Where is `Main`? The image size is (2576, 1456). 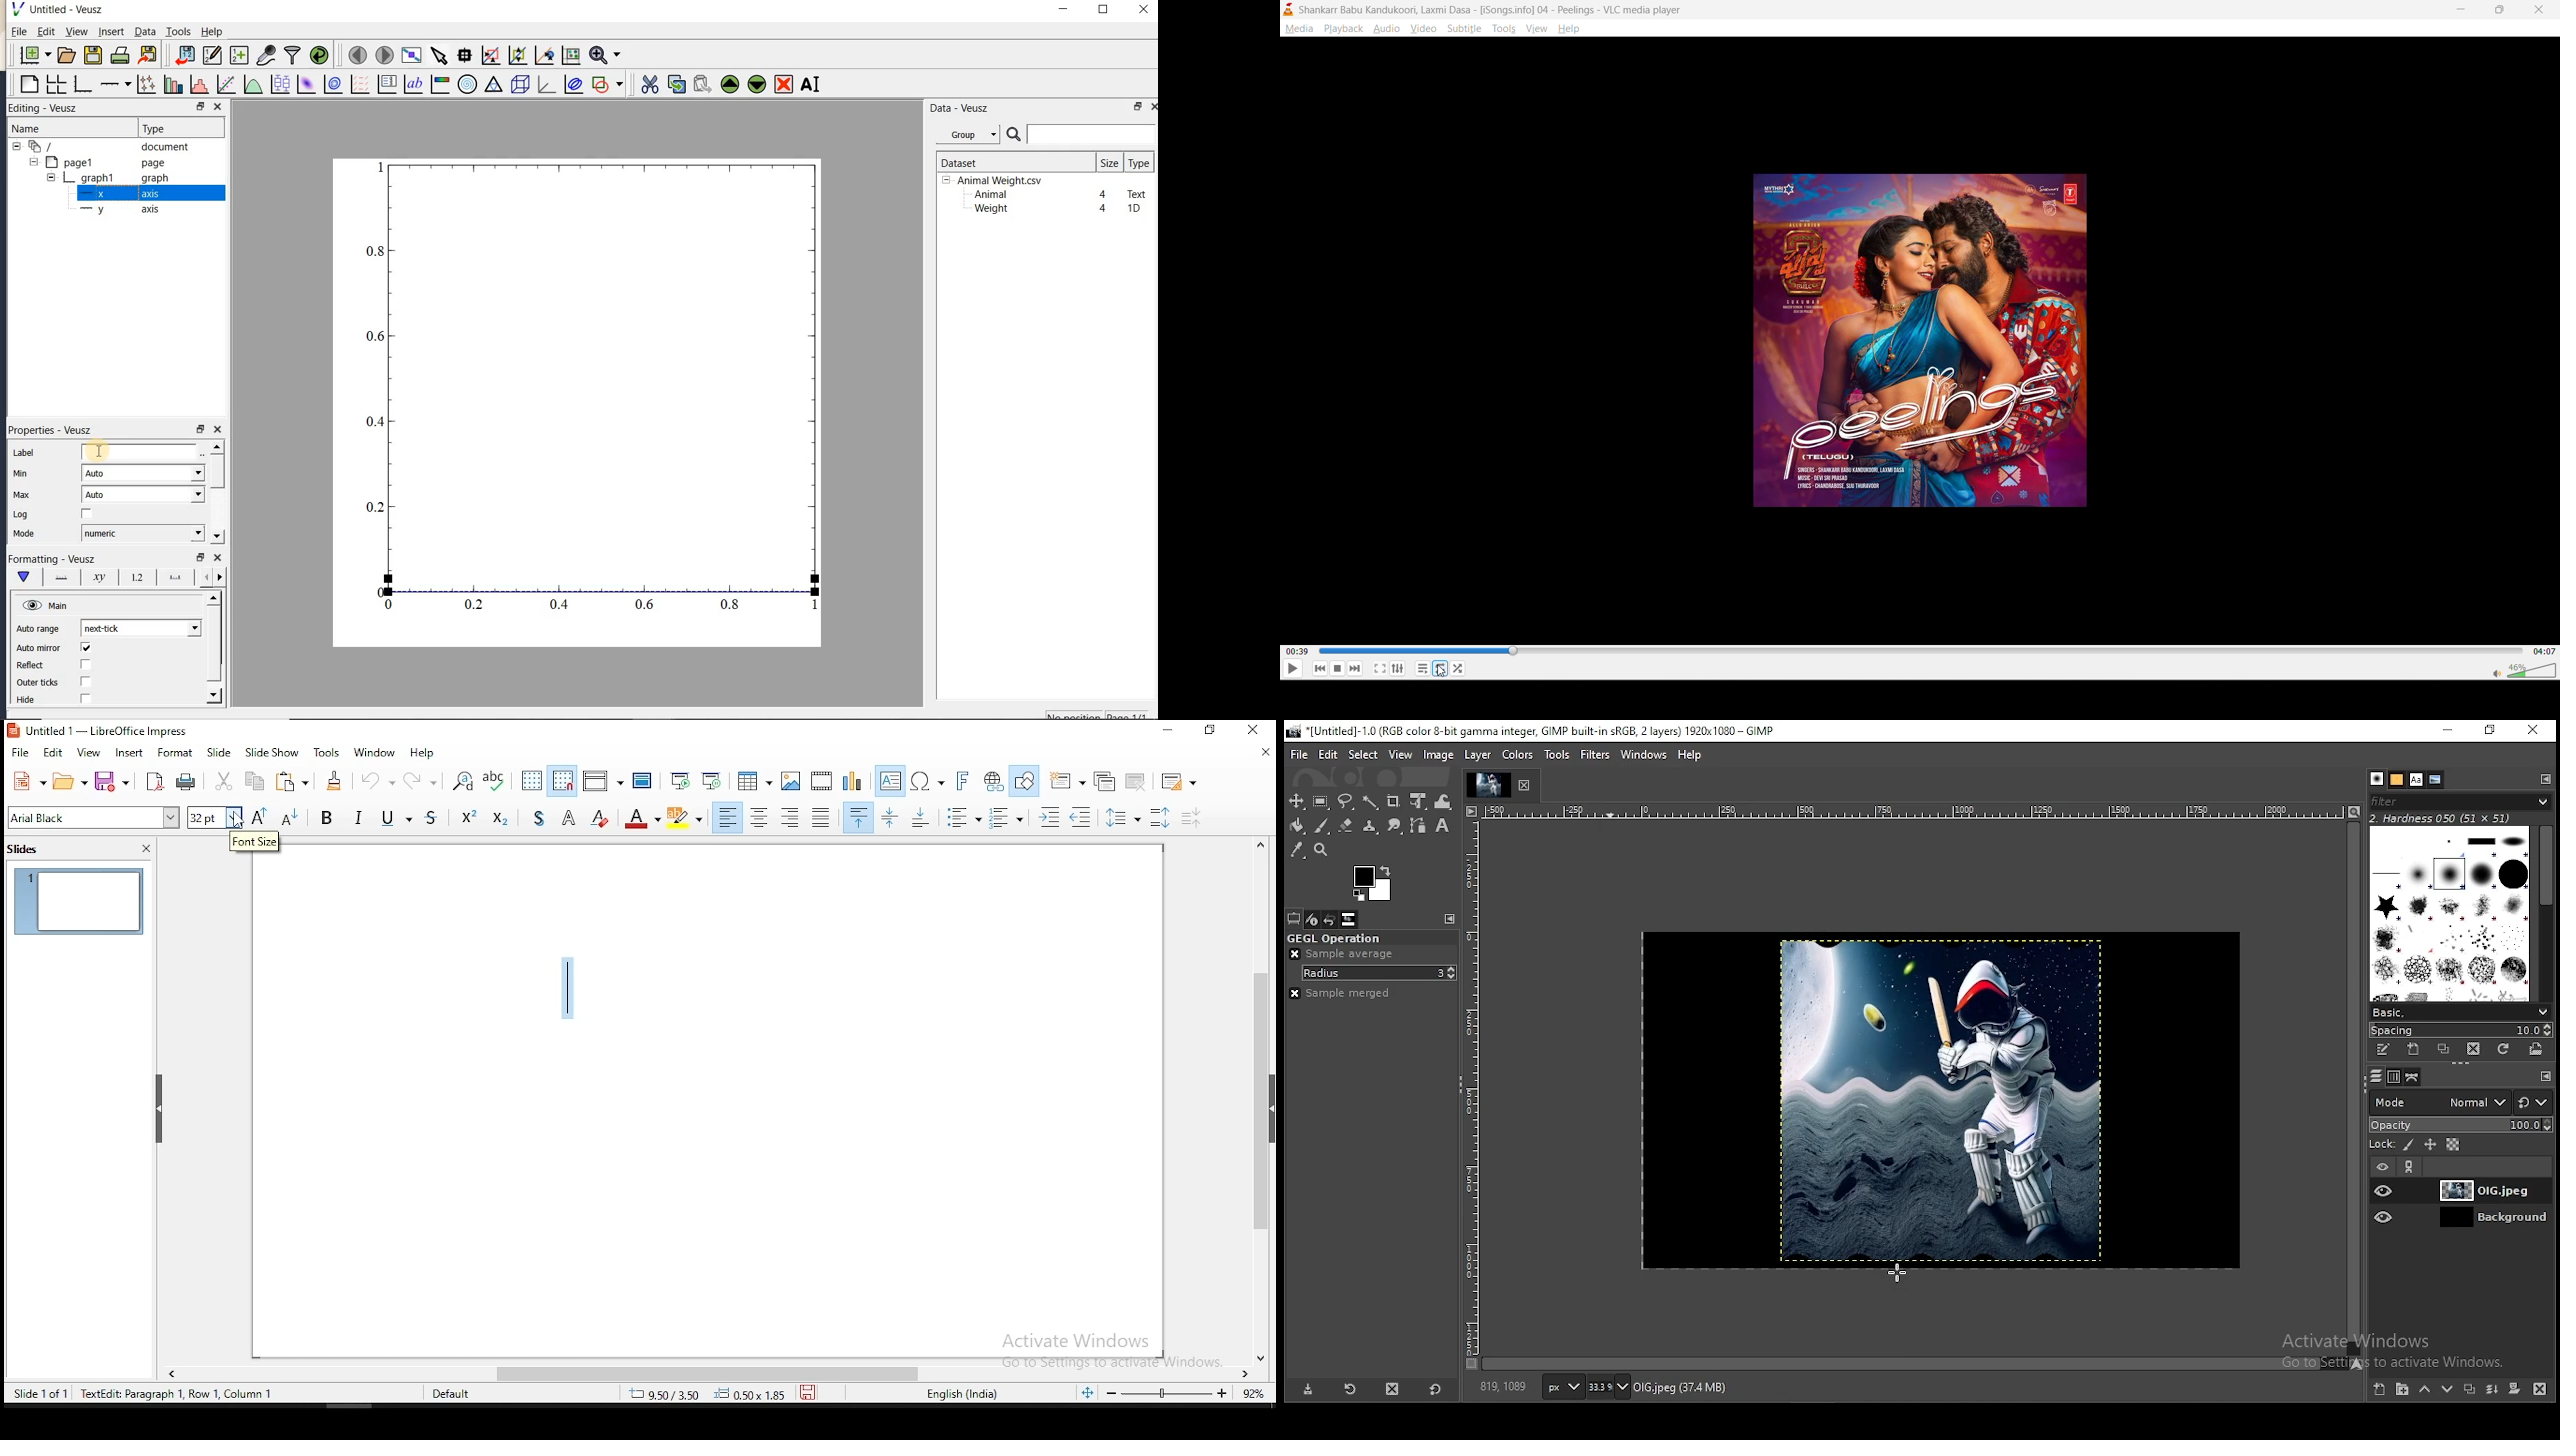 Main is located at coordinates (47, 606).